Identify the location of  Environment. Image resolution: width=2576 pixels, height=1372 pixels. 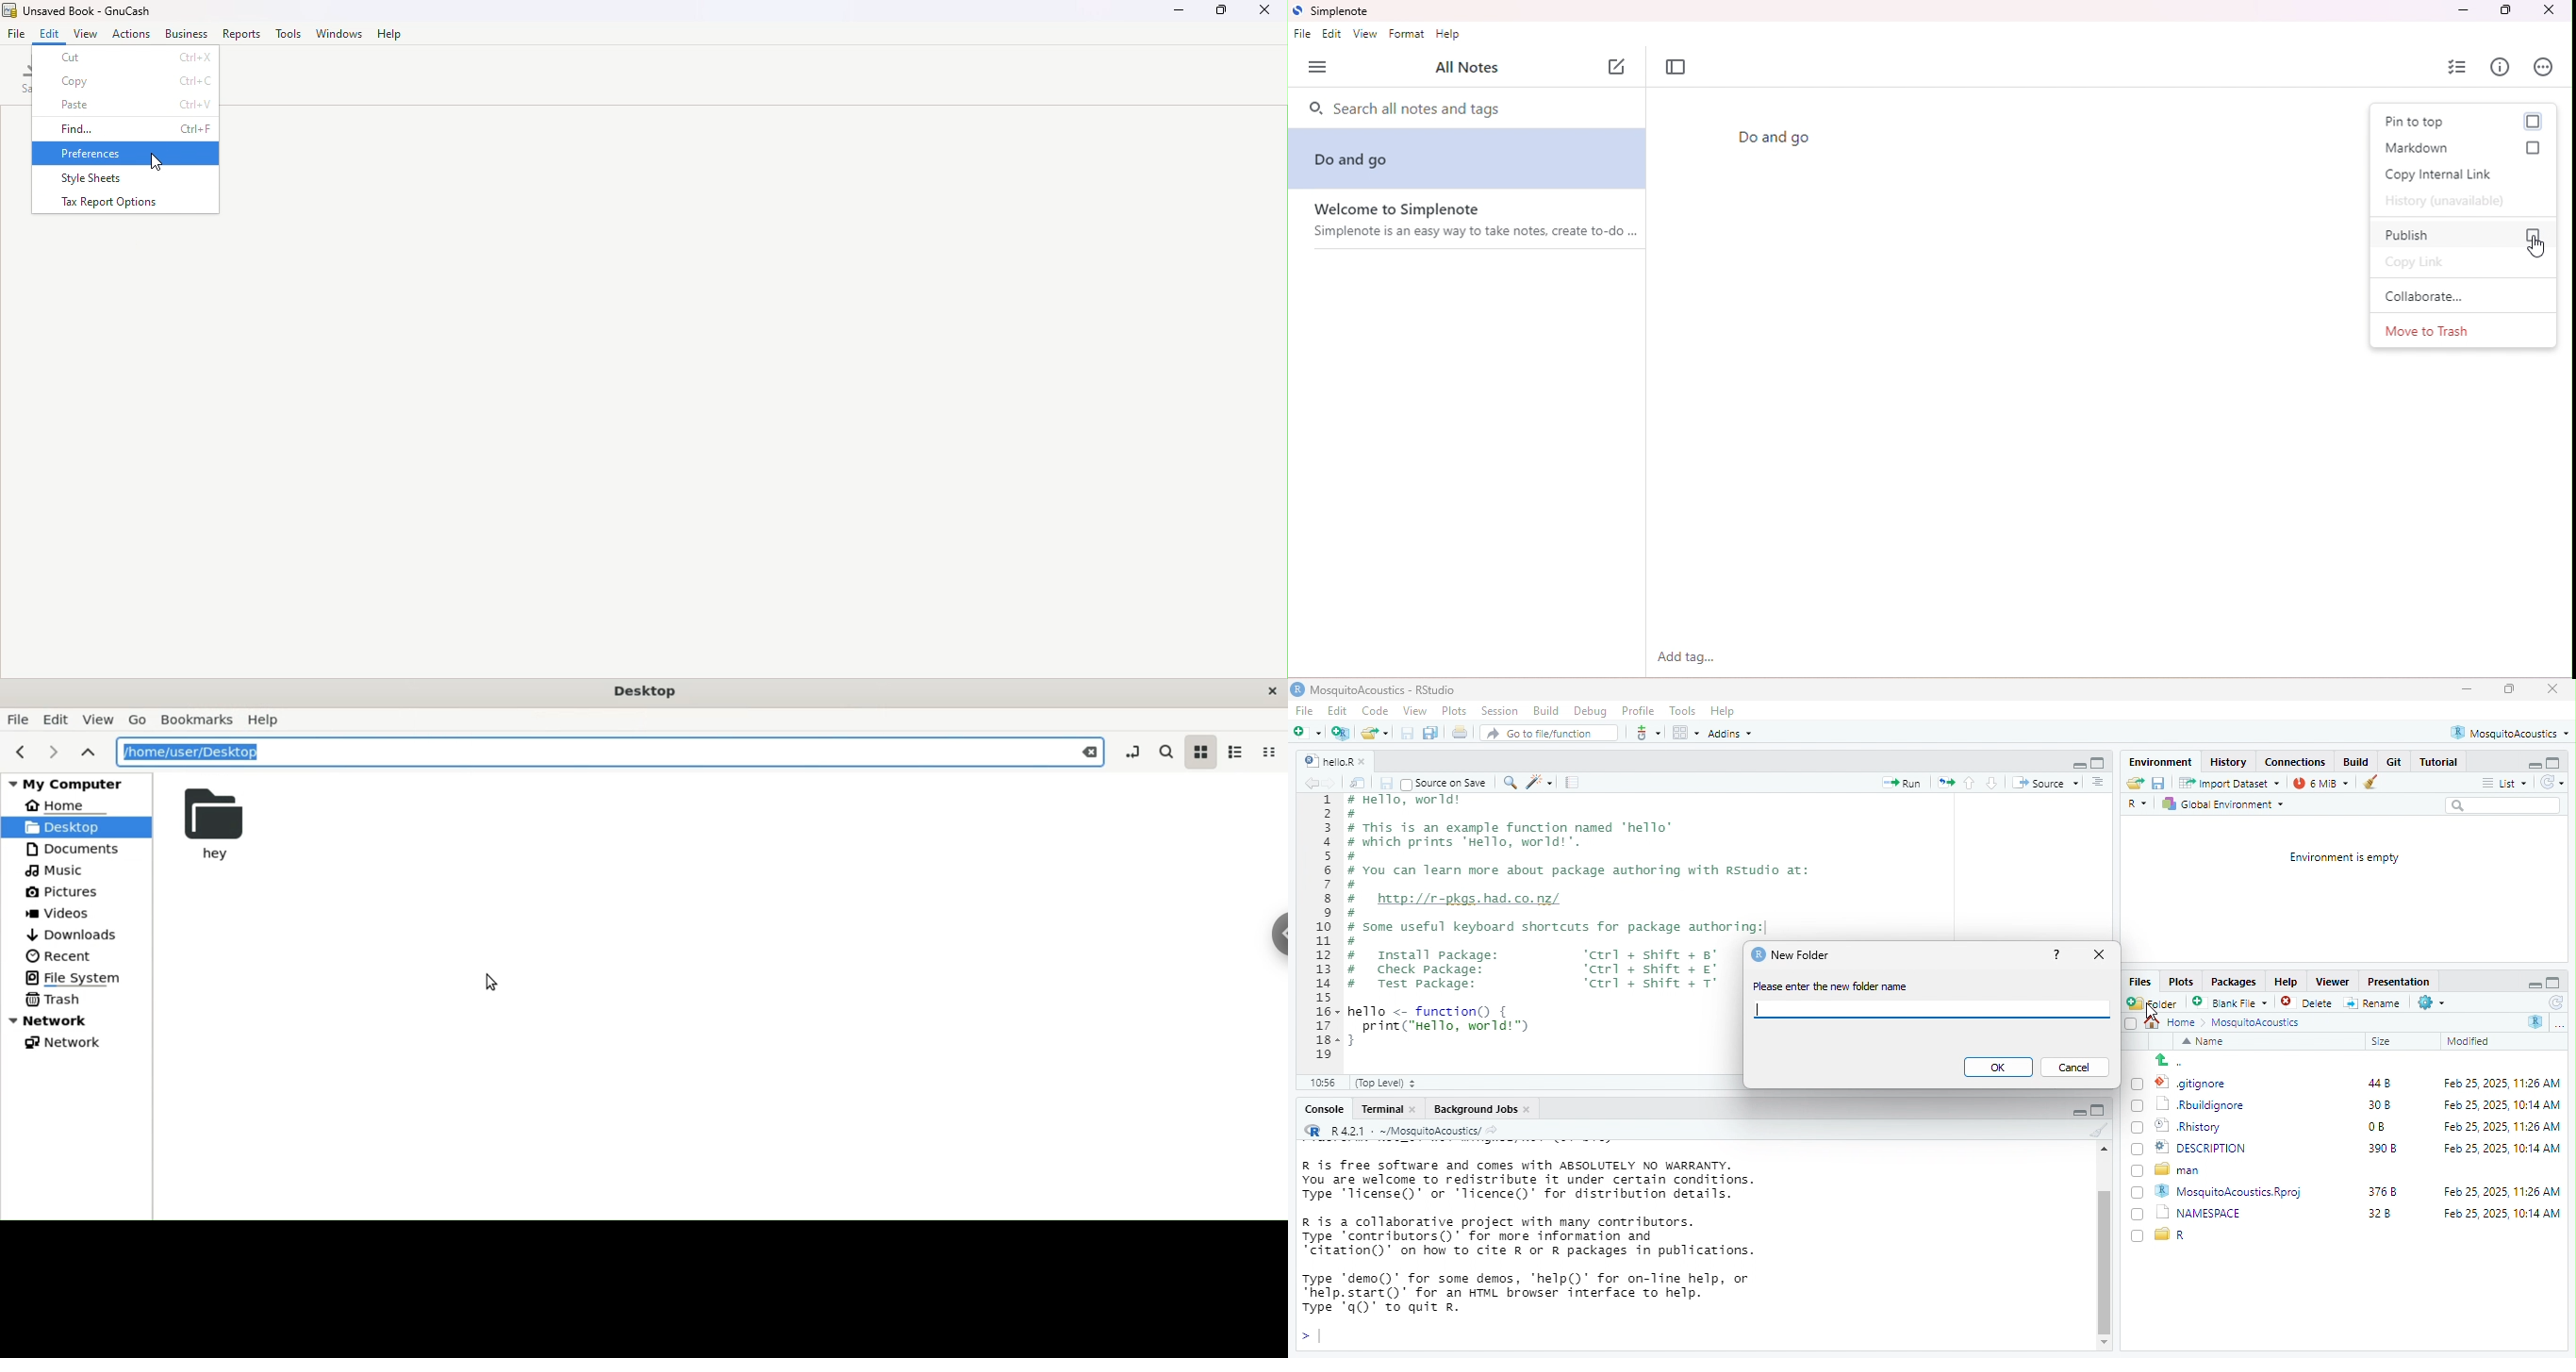
(2161, 761).